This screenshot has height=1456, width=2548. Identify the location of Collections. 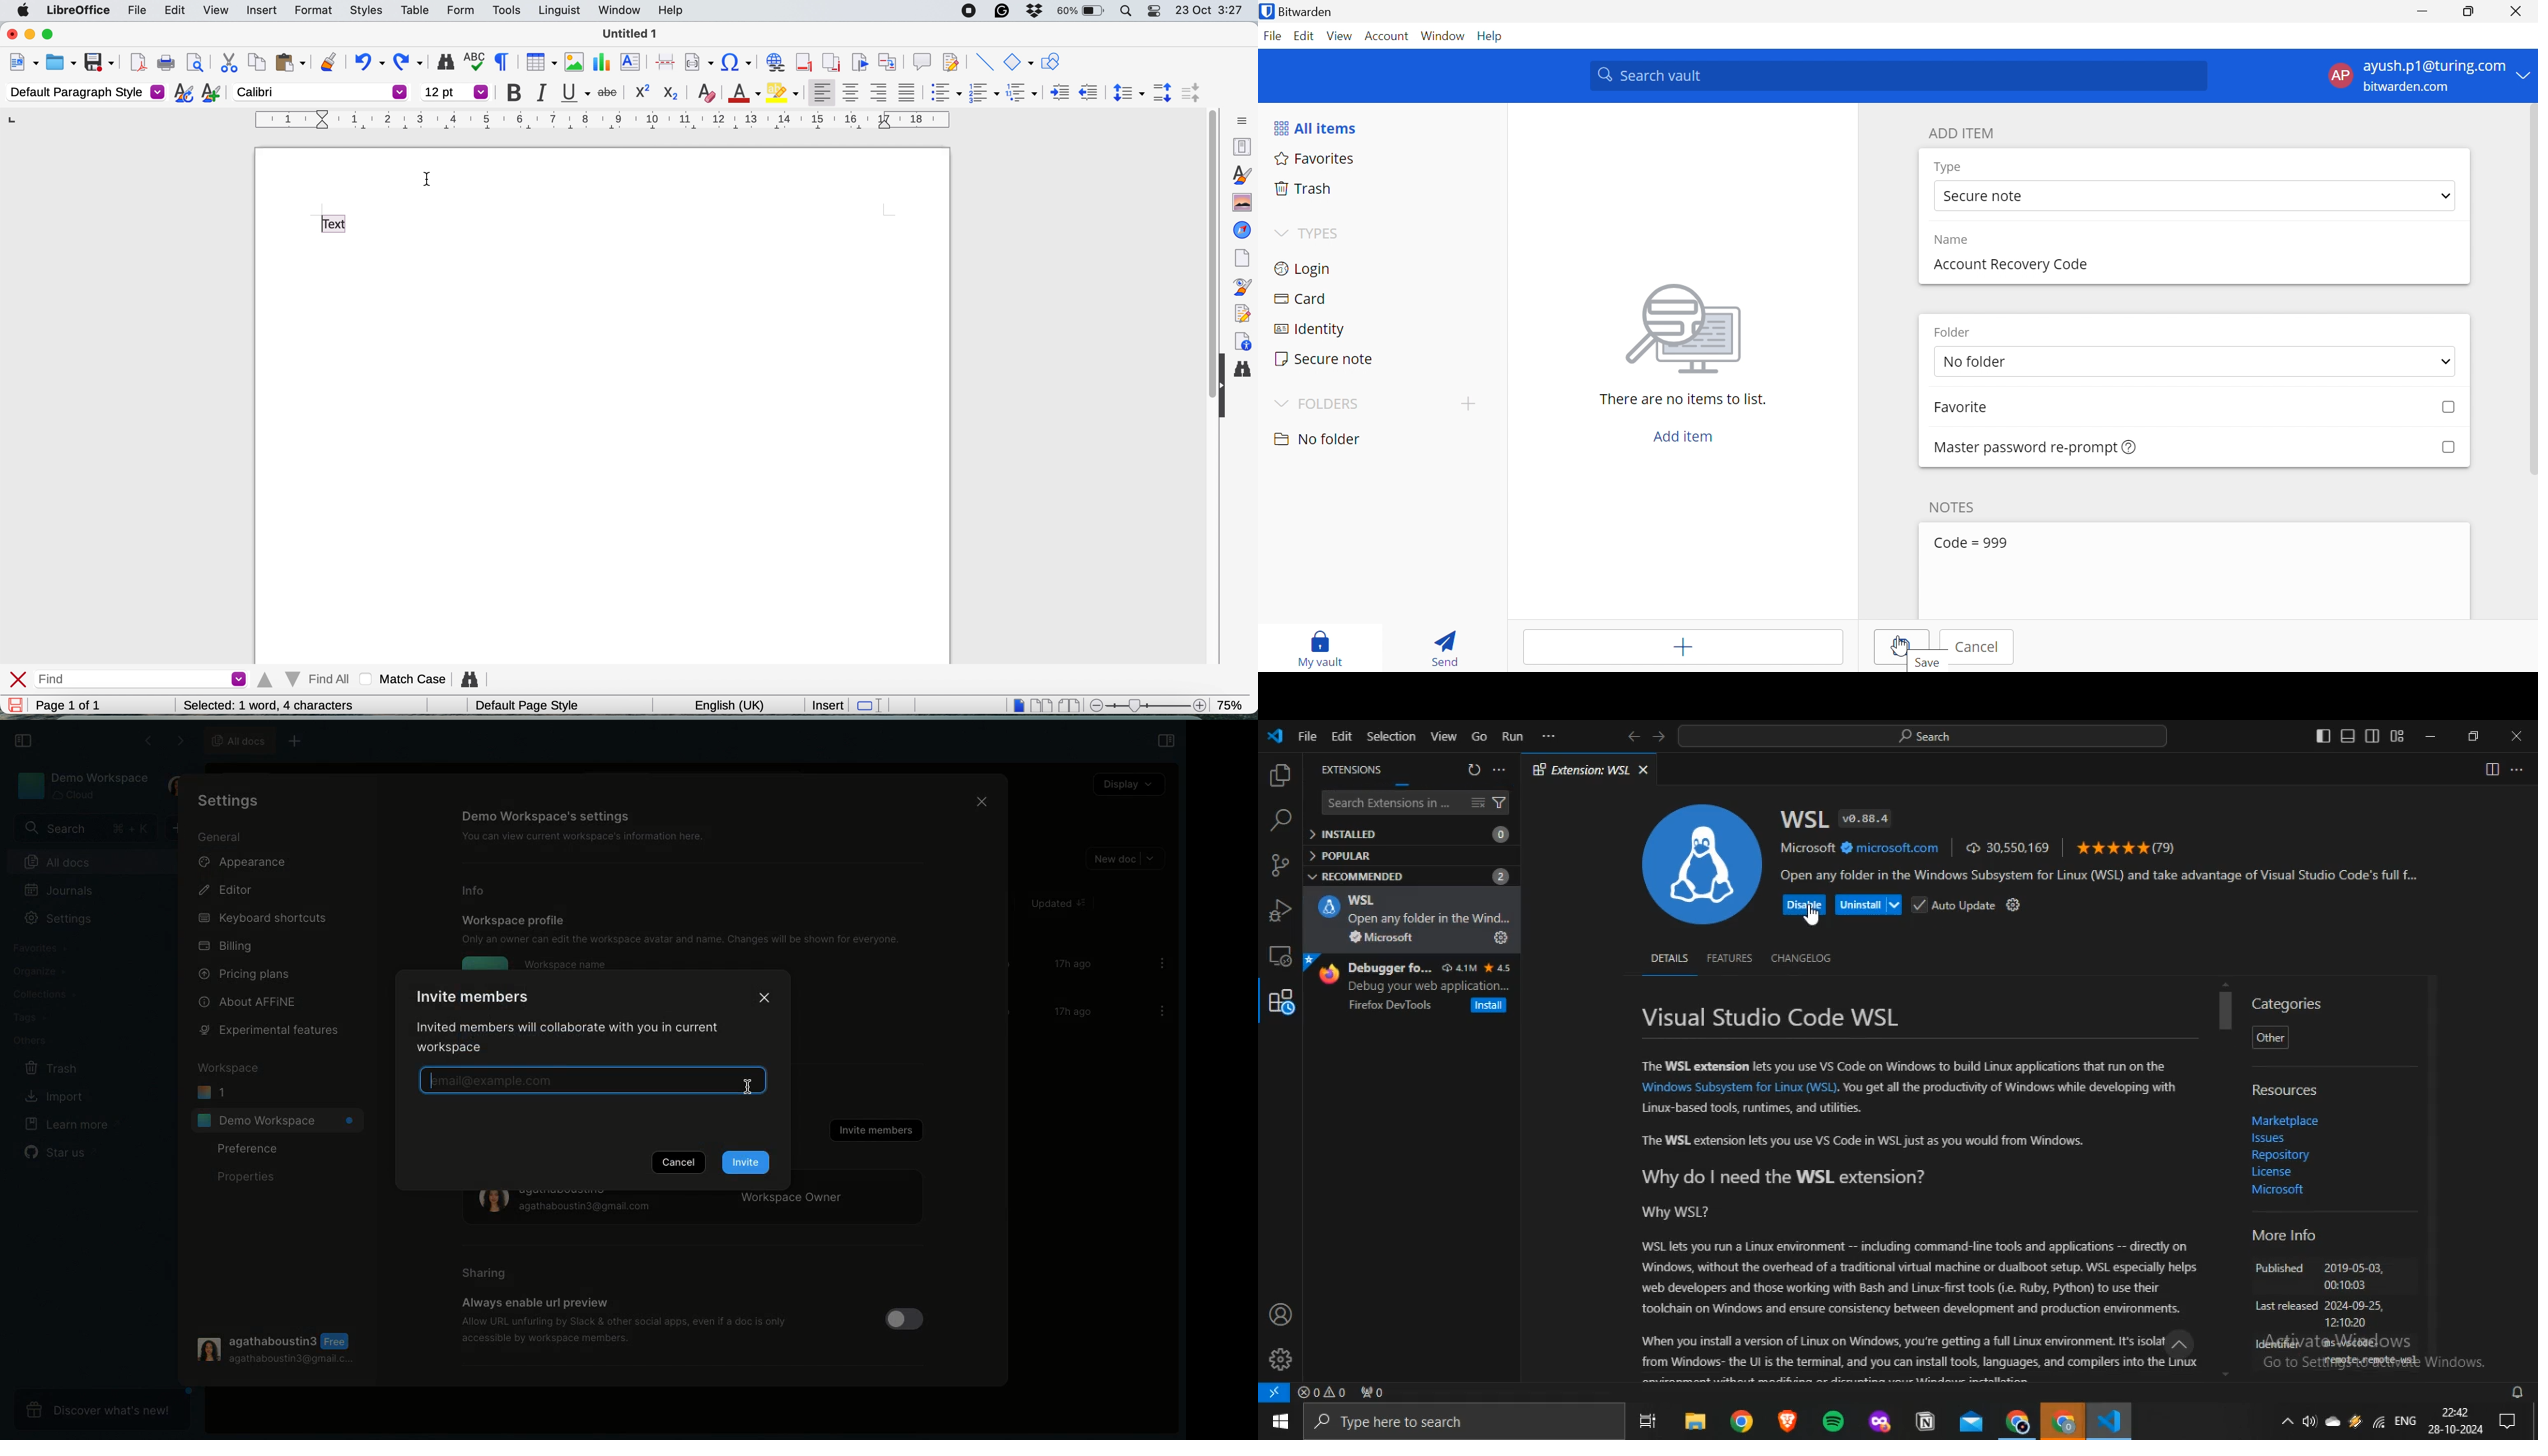
(44, 993).